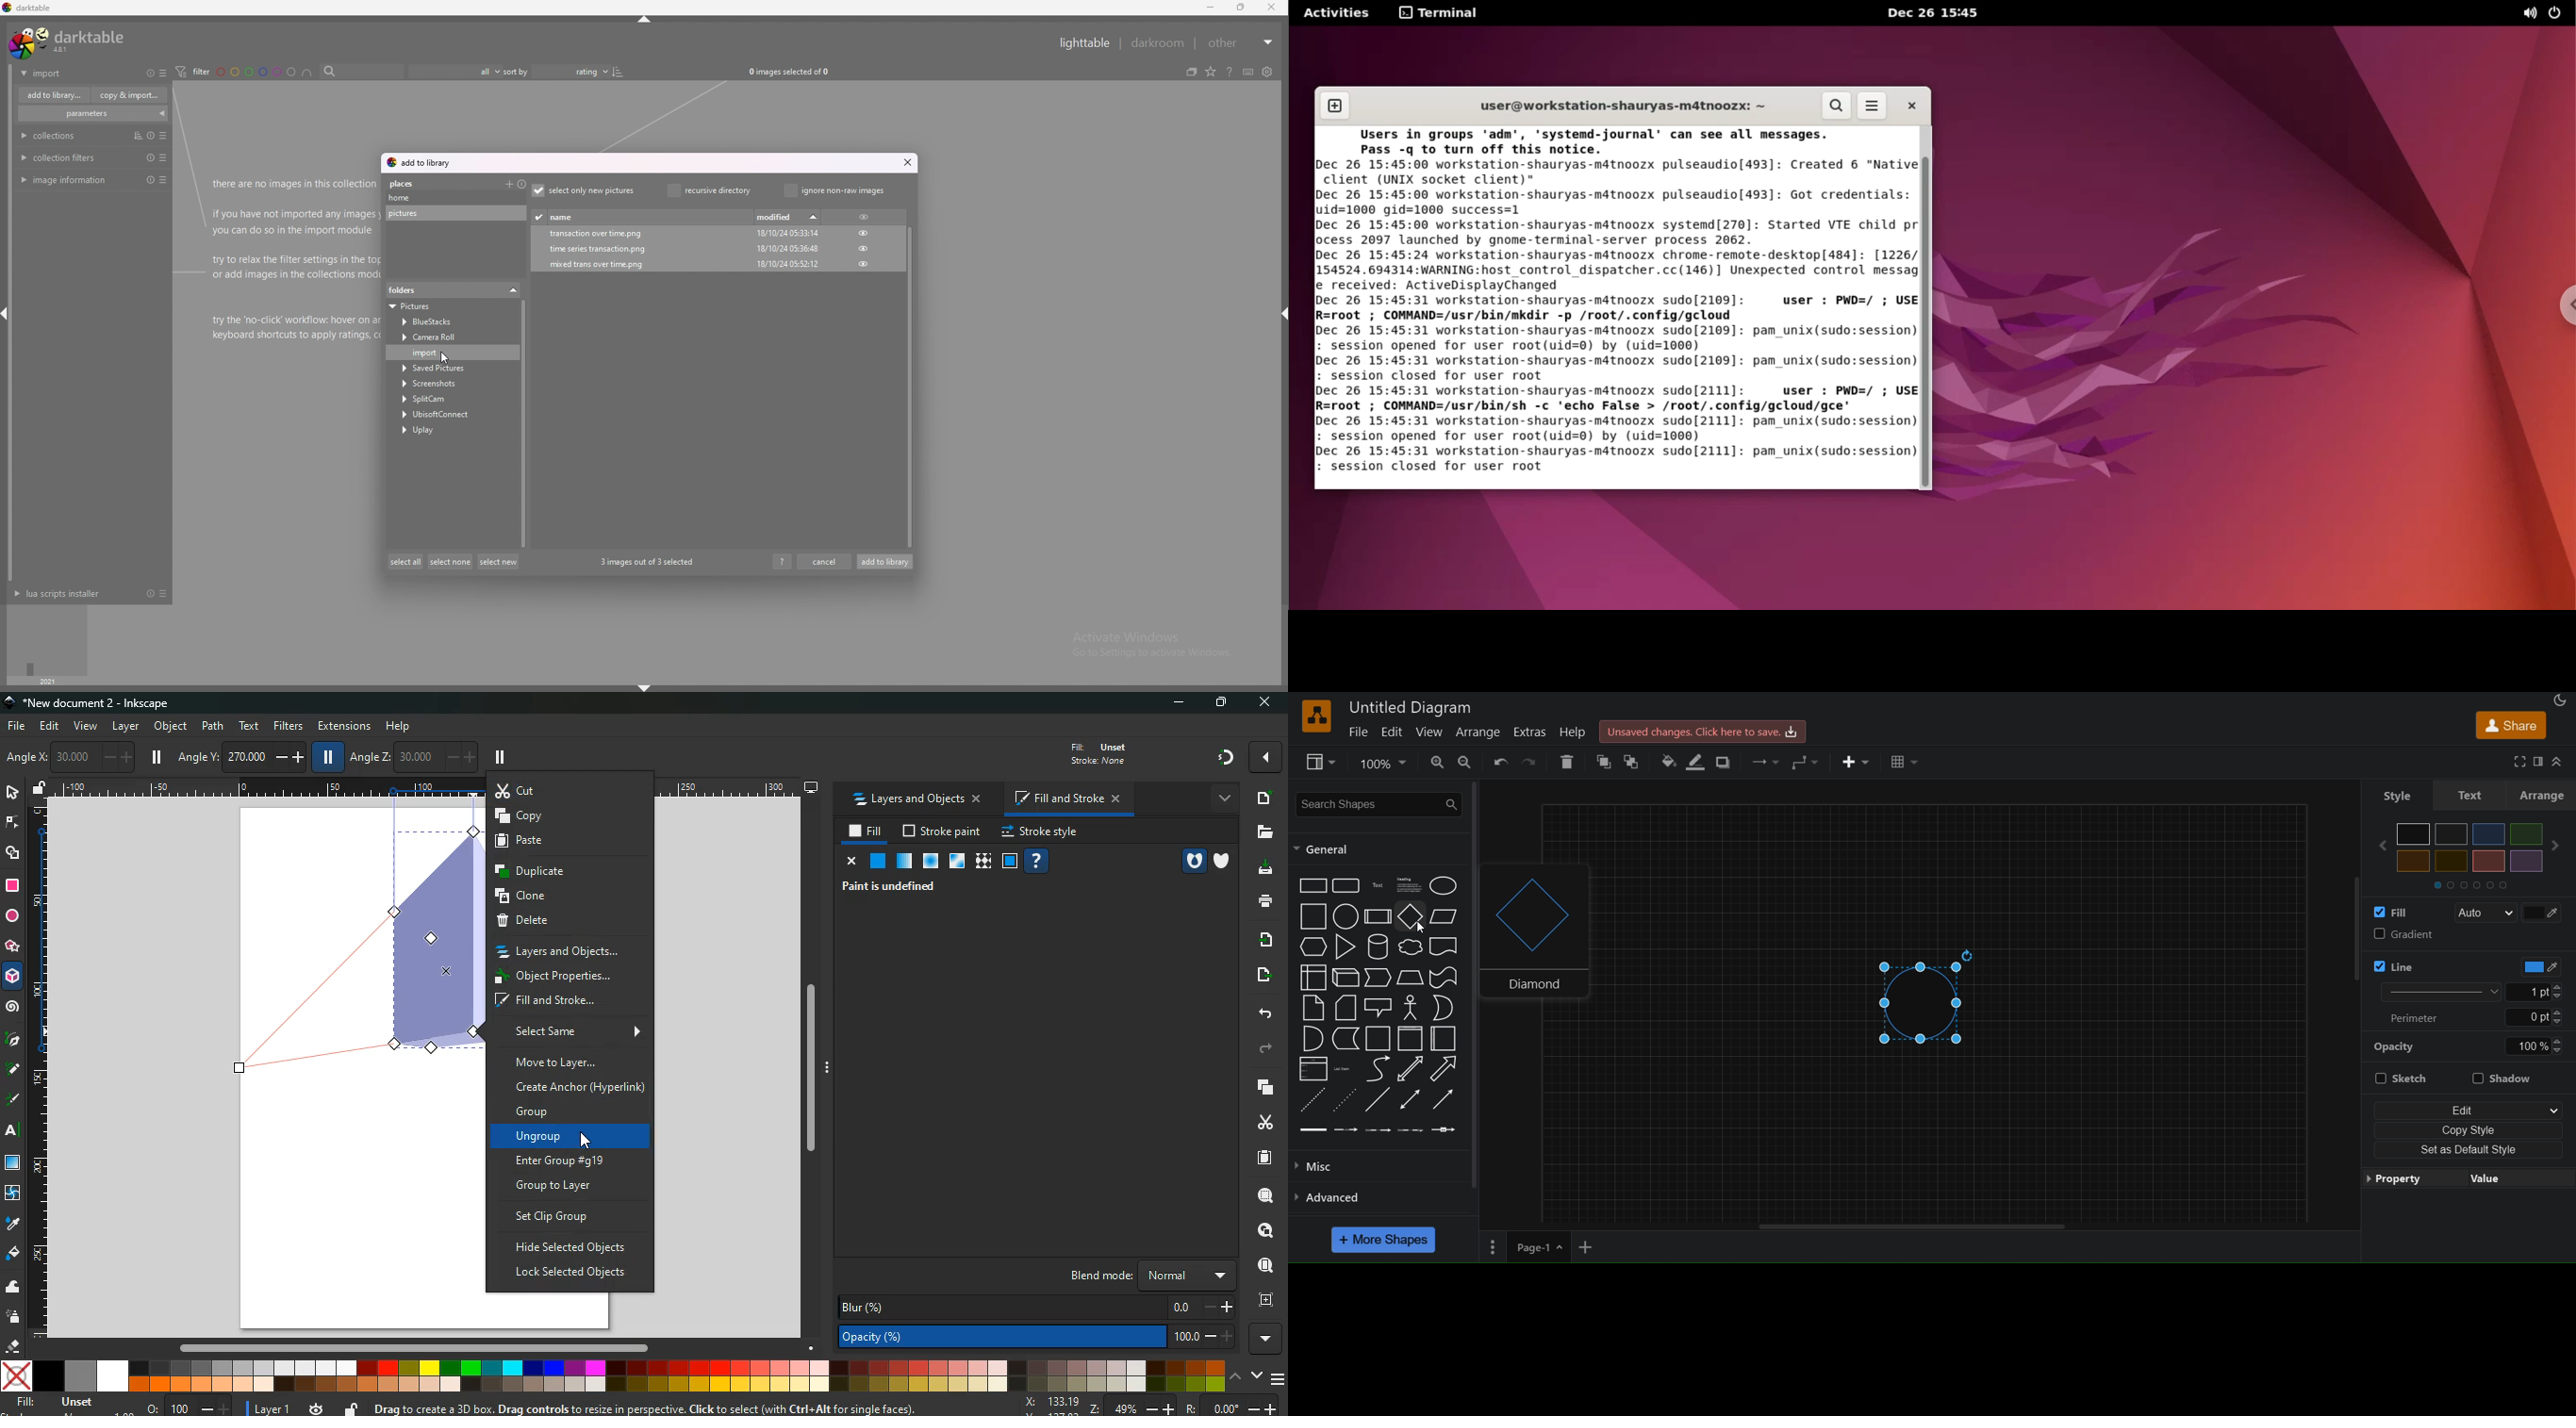 Image resolution: width=2576 pixels, height=1428 pixels. Describe the element at coordinates (1468, 762) in the screenshot. I see `zoom out` at that location.